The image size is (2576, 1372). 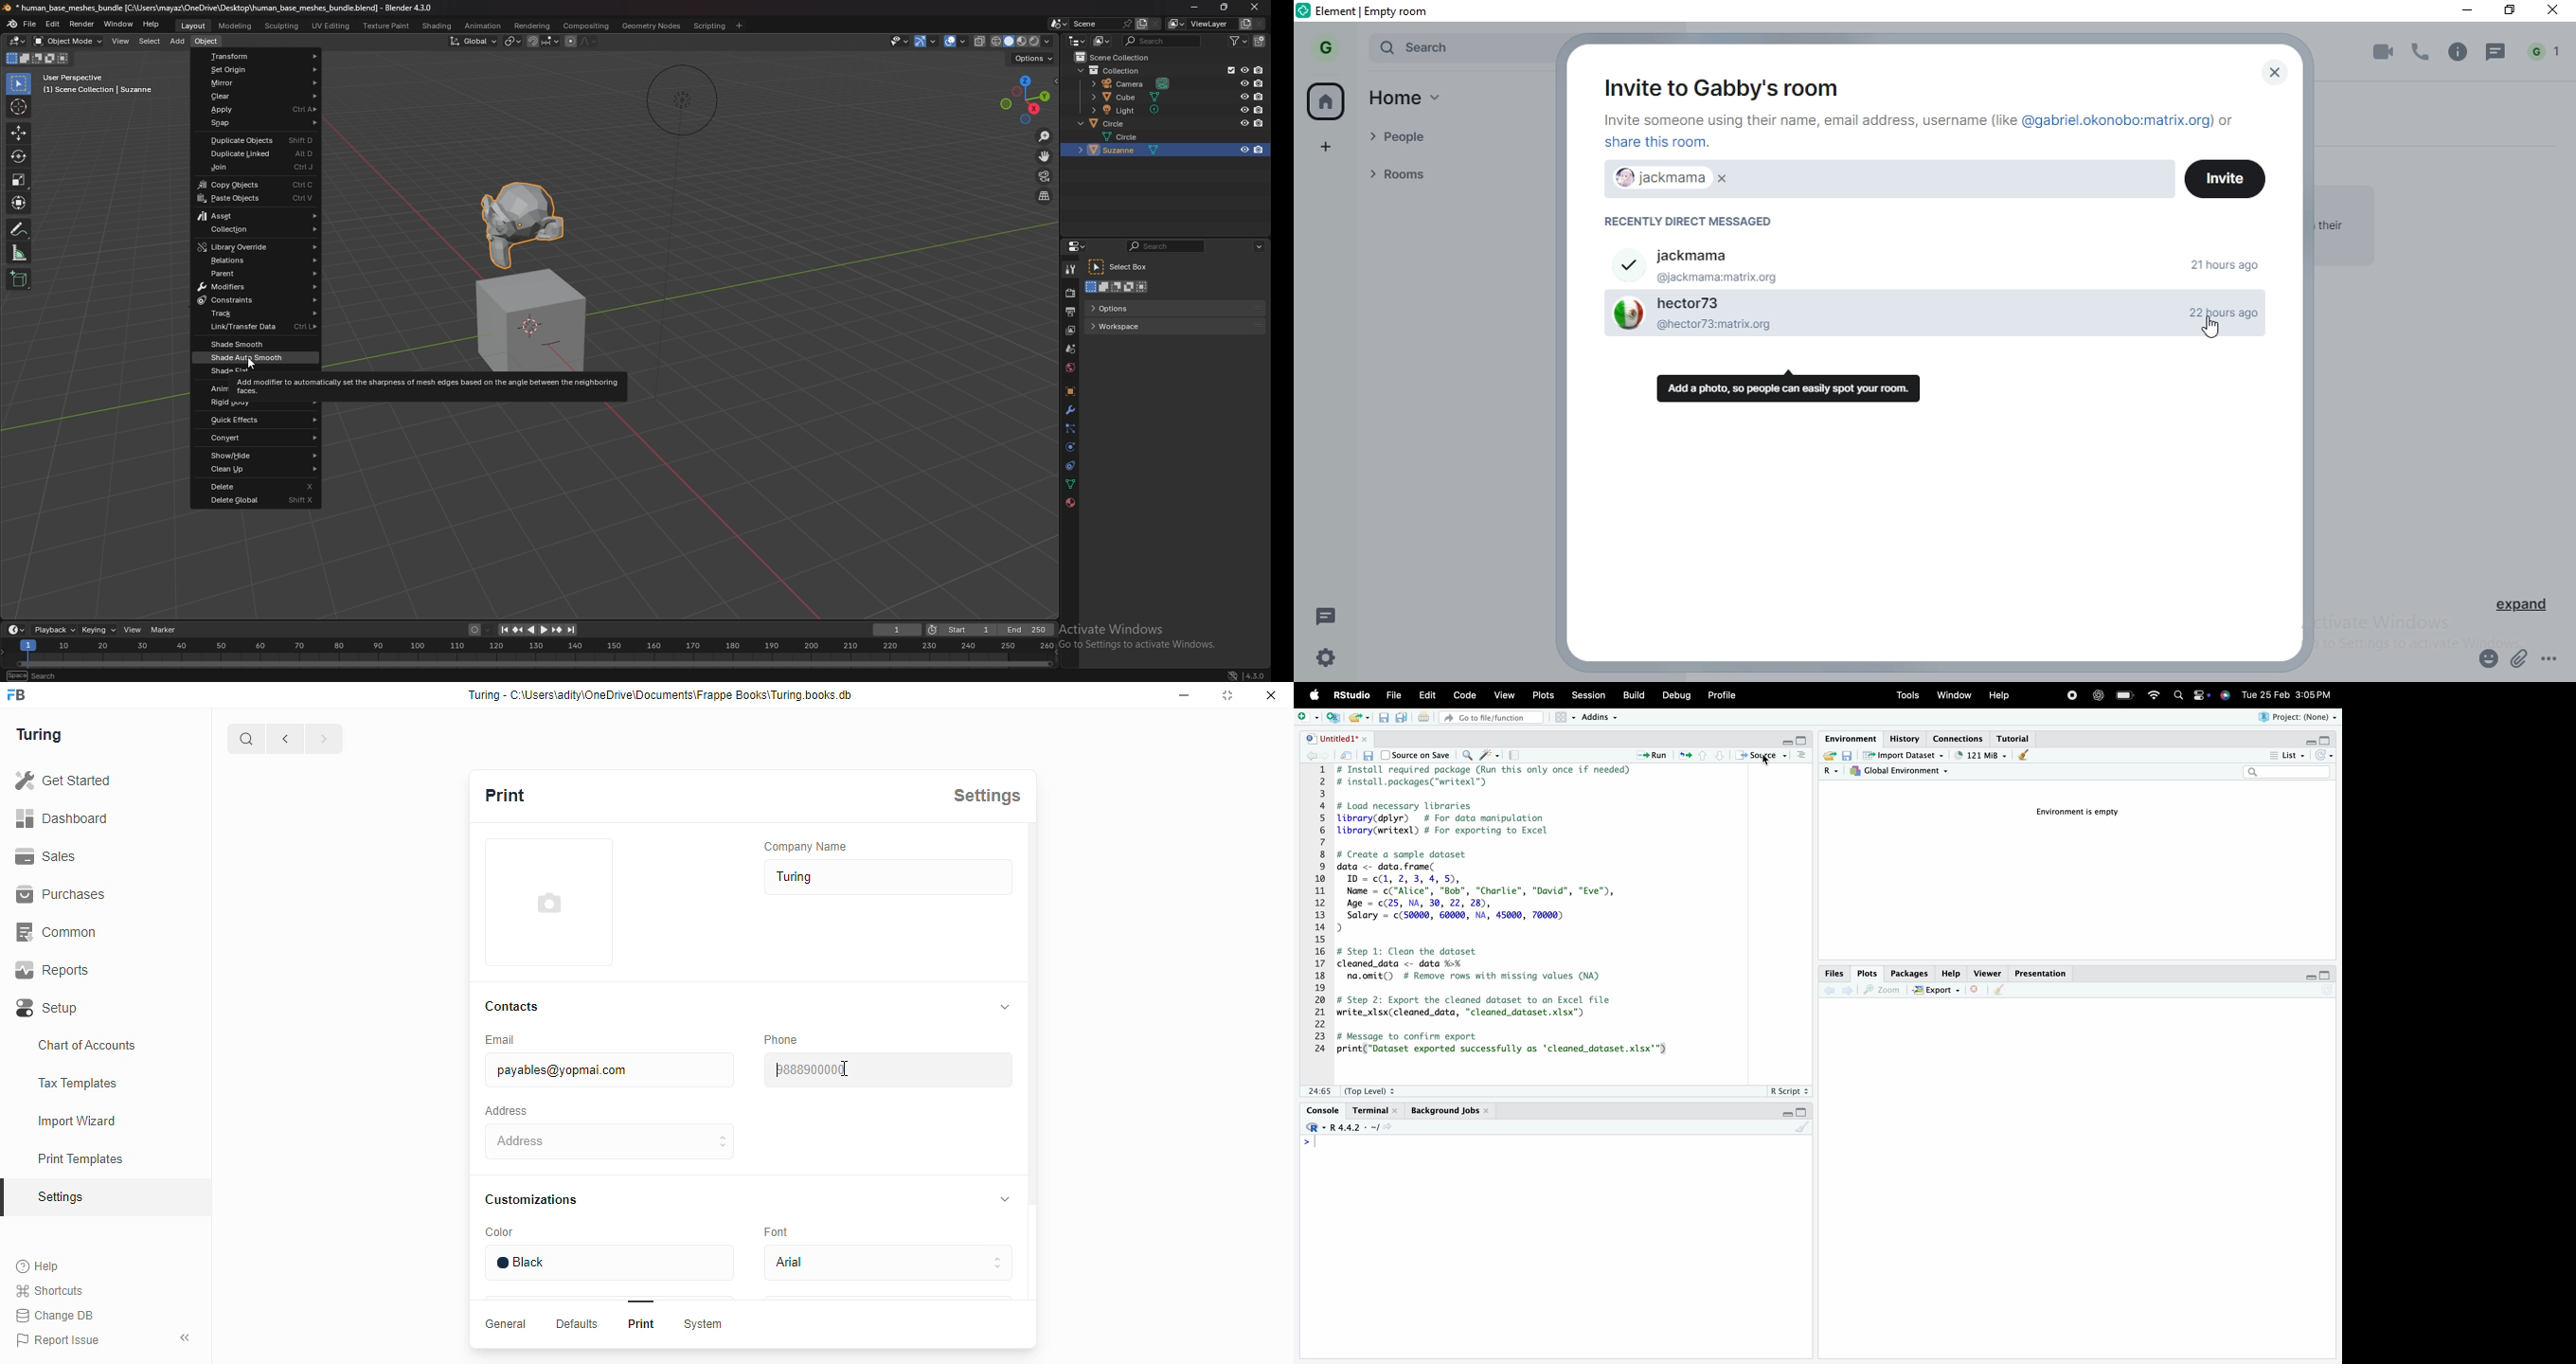 What do you see at coordinates (1072, 465) in the screenshot?
I see `constraints` at bounding box center [1072, 465].